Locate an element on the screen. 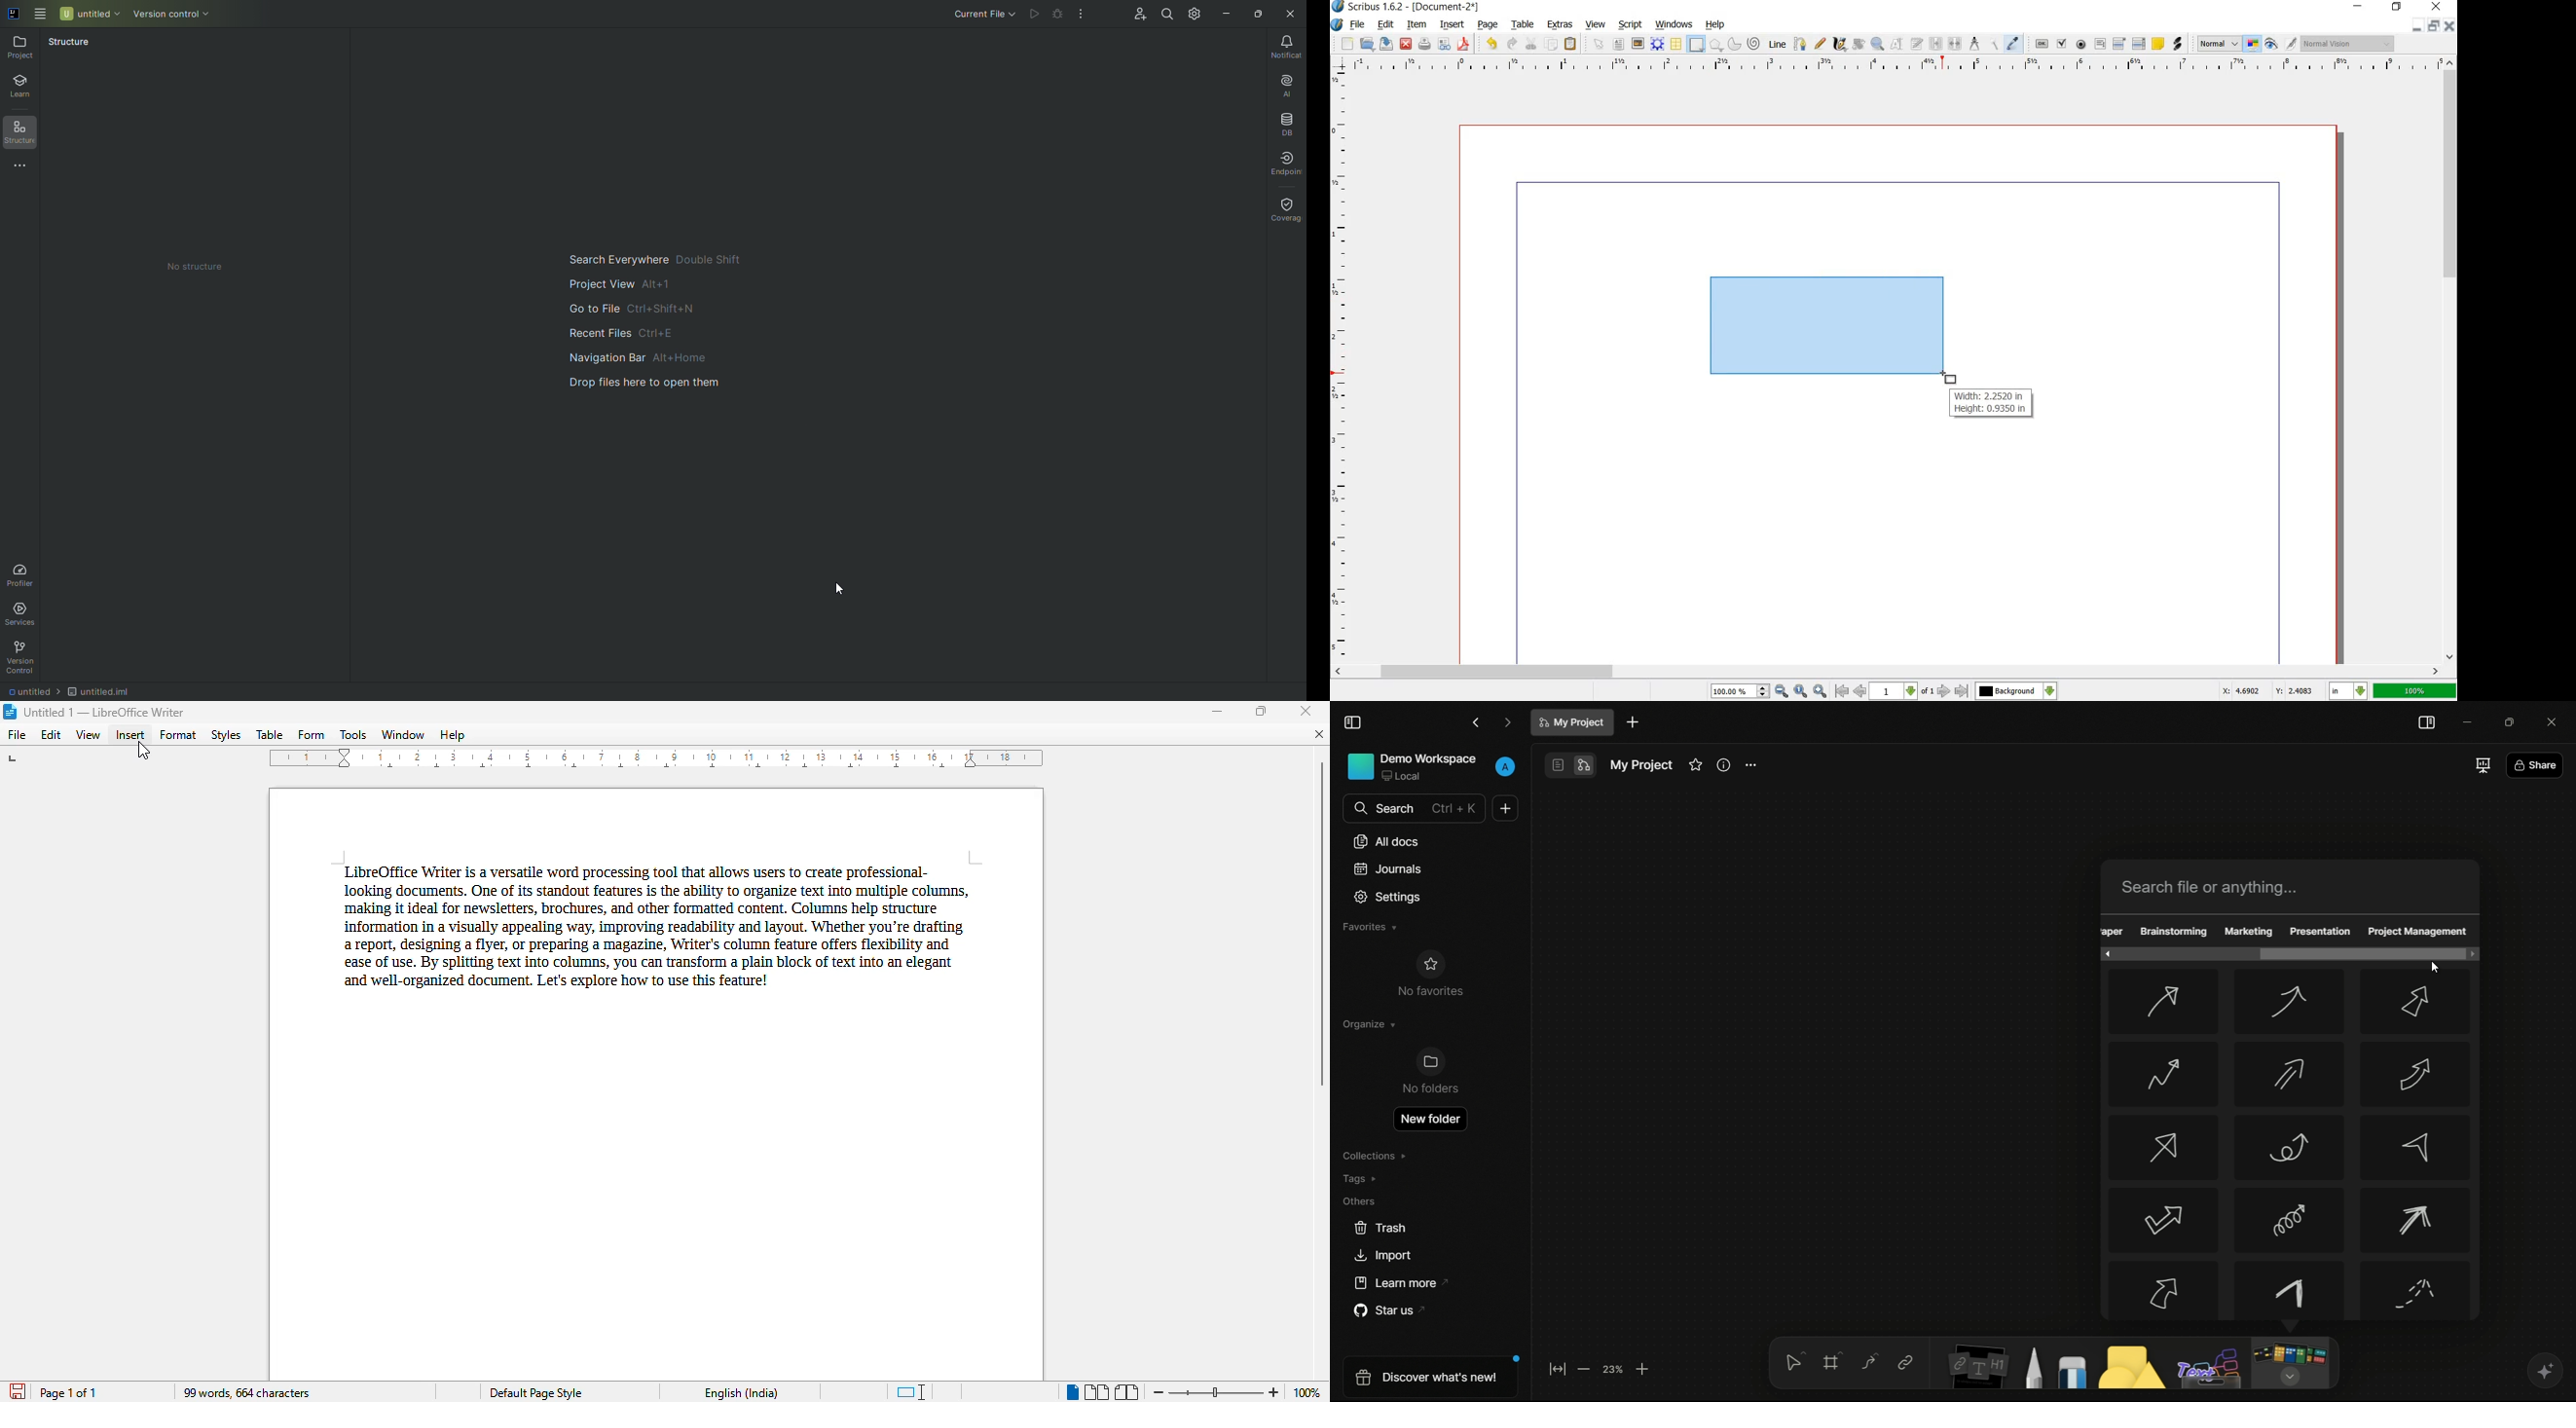  Debug is located at coordinates (1056, 14).